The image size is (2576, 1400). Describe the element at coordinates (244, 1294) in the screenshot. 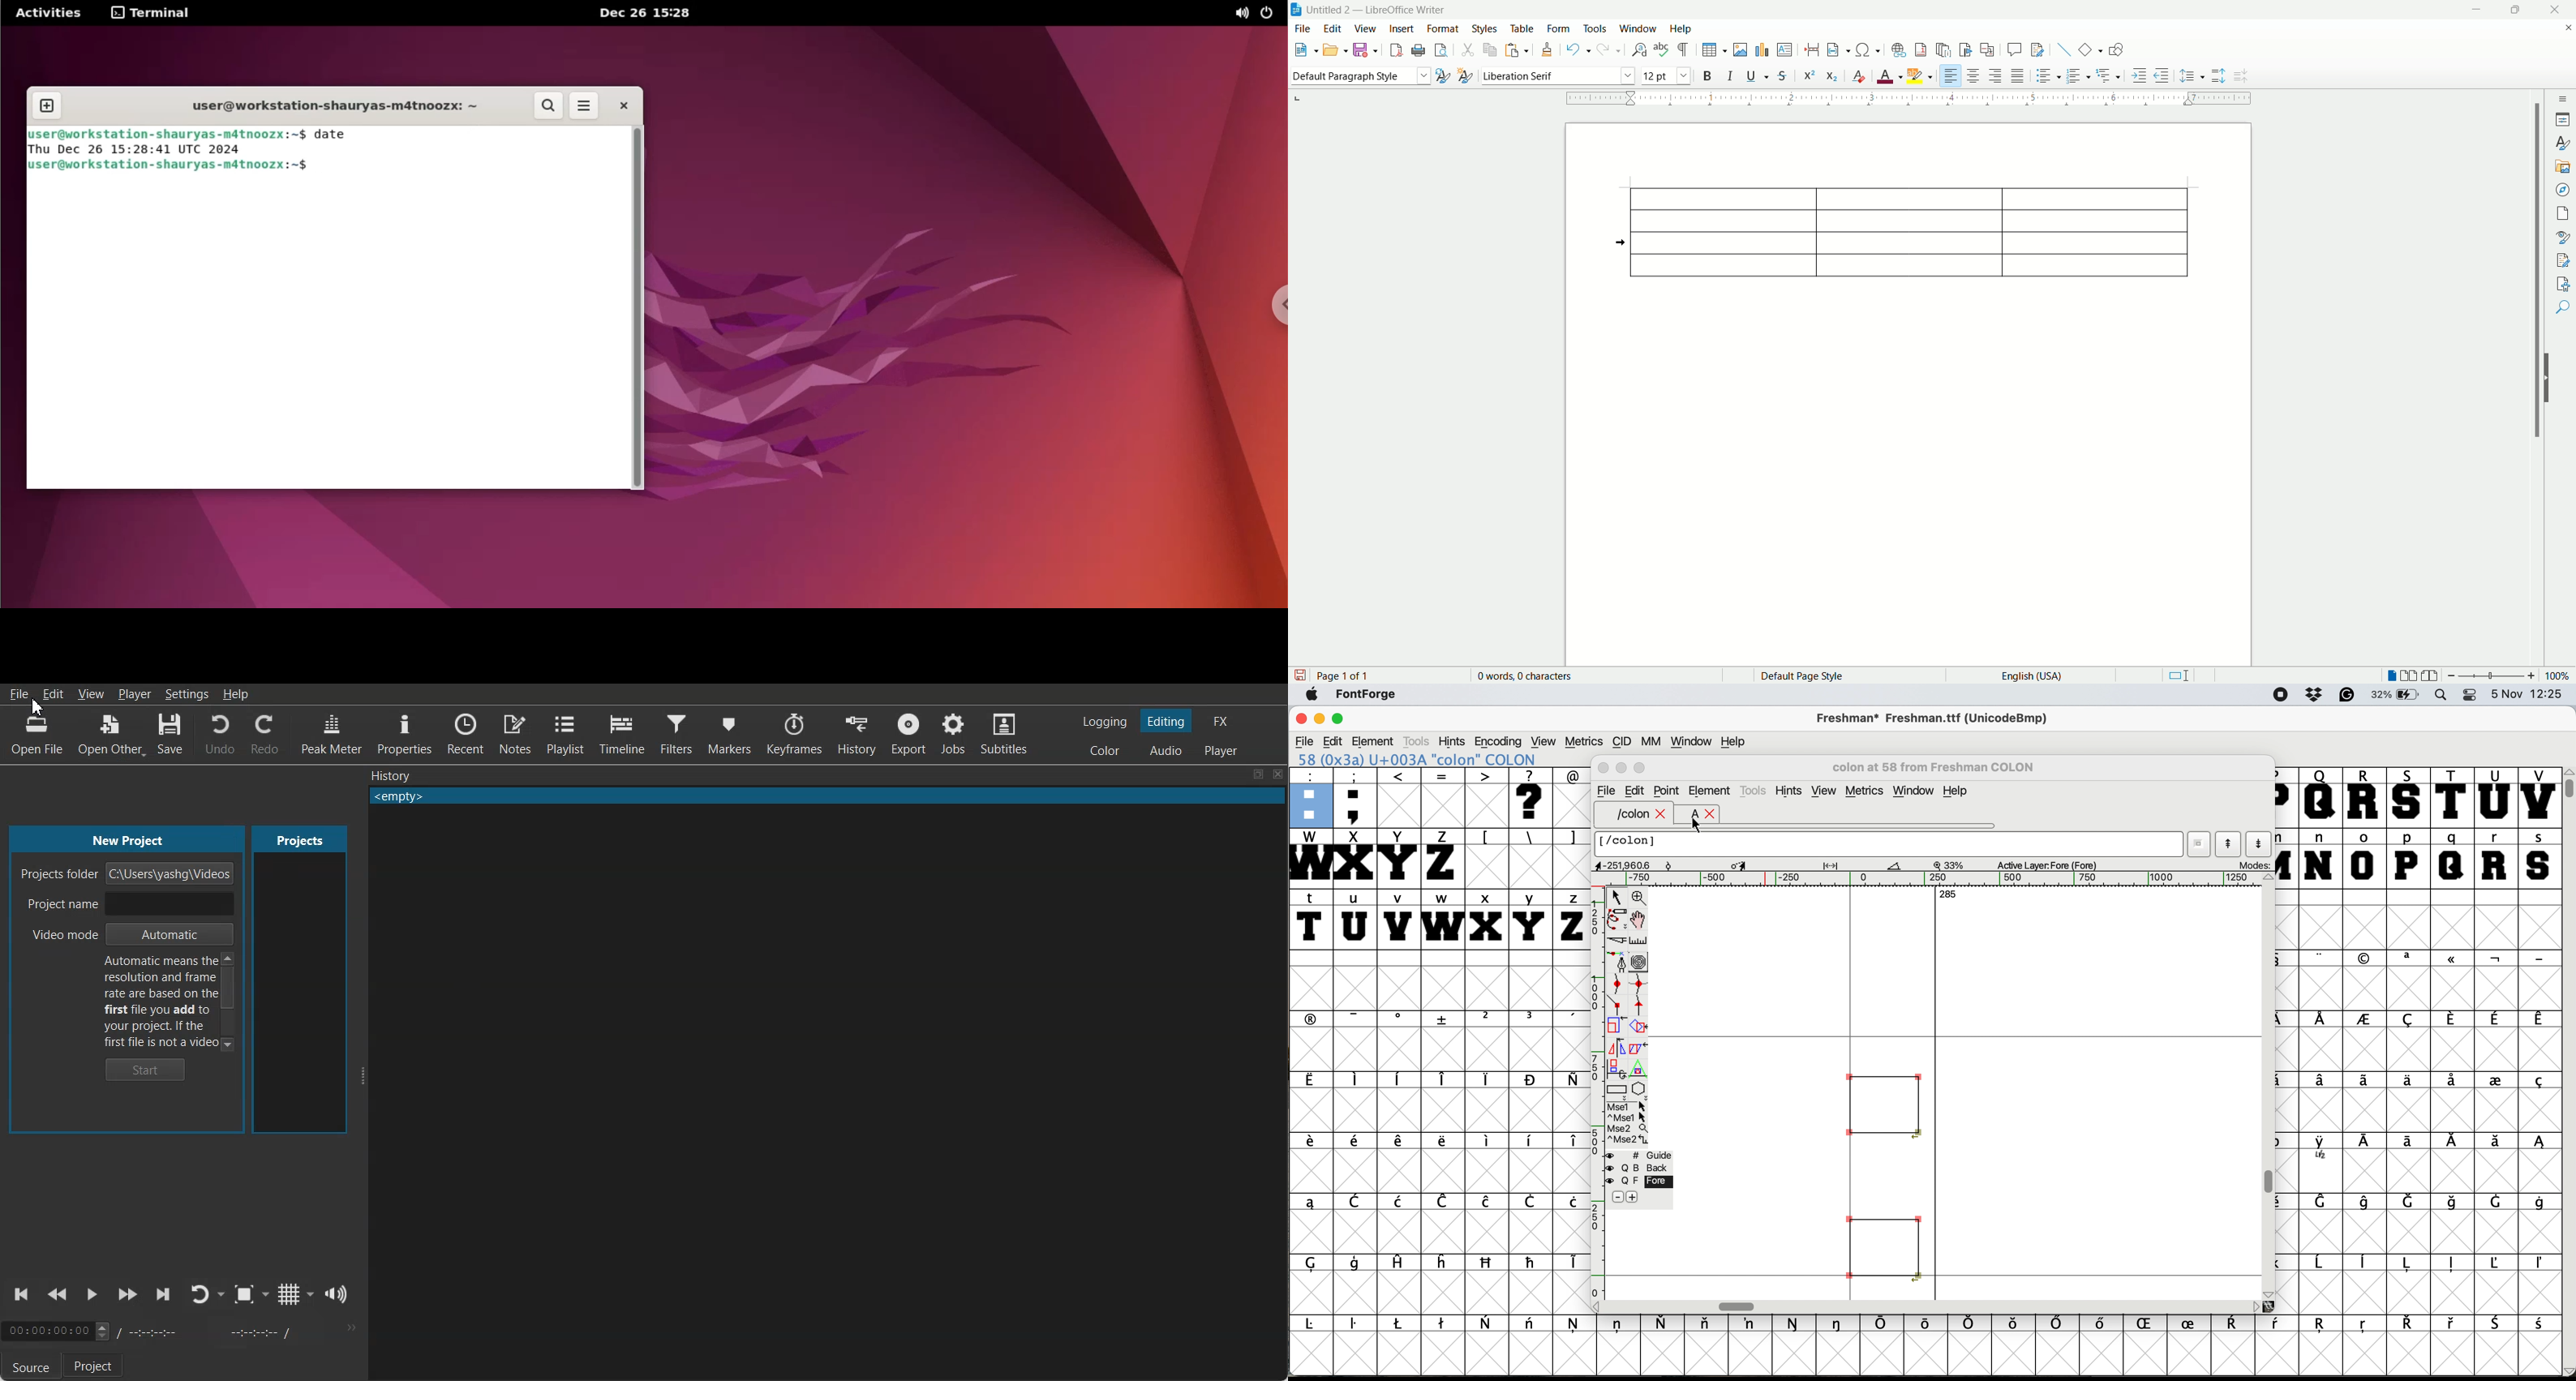

I see `Toggle Zoom` at that location.